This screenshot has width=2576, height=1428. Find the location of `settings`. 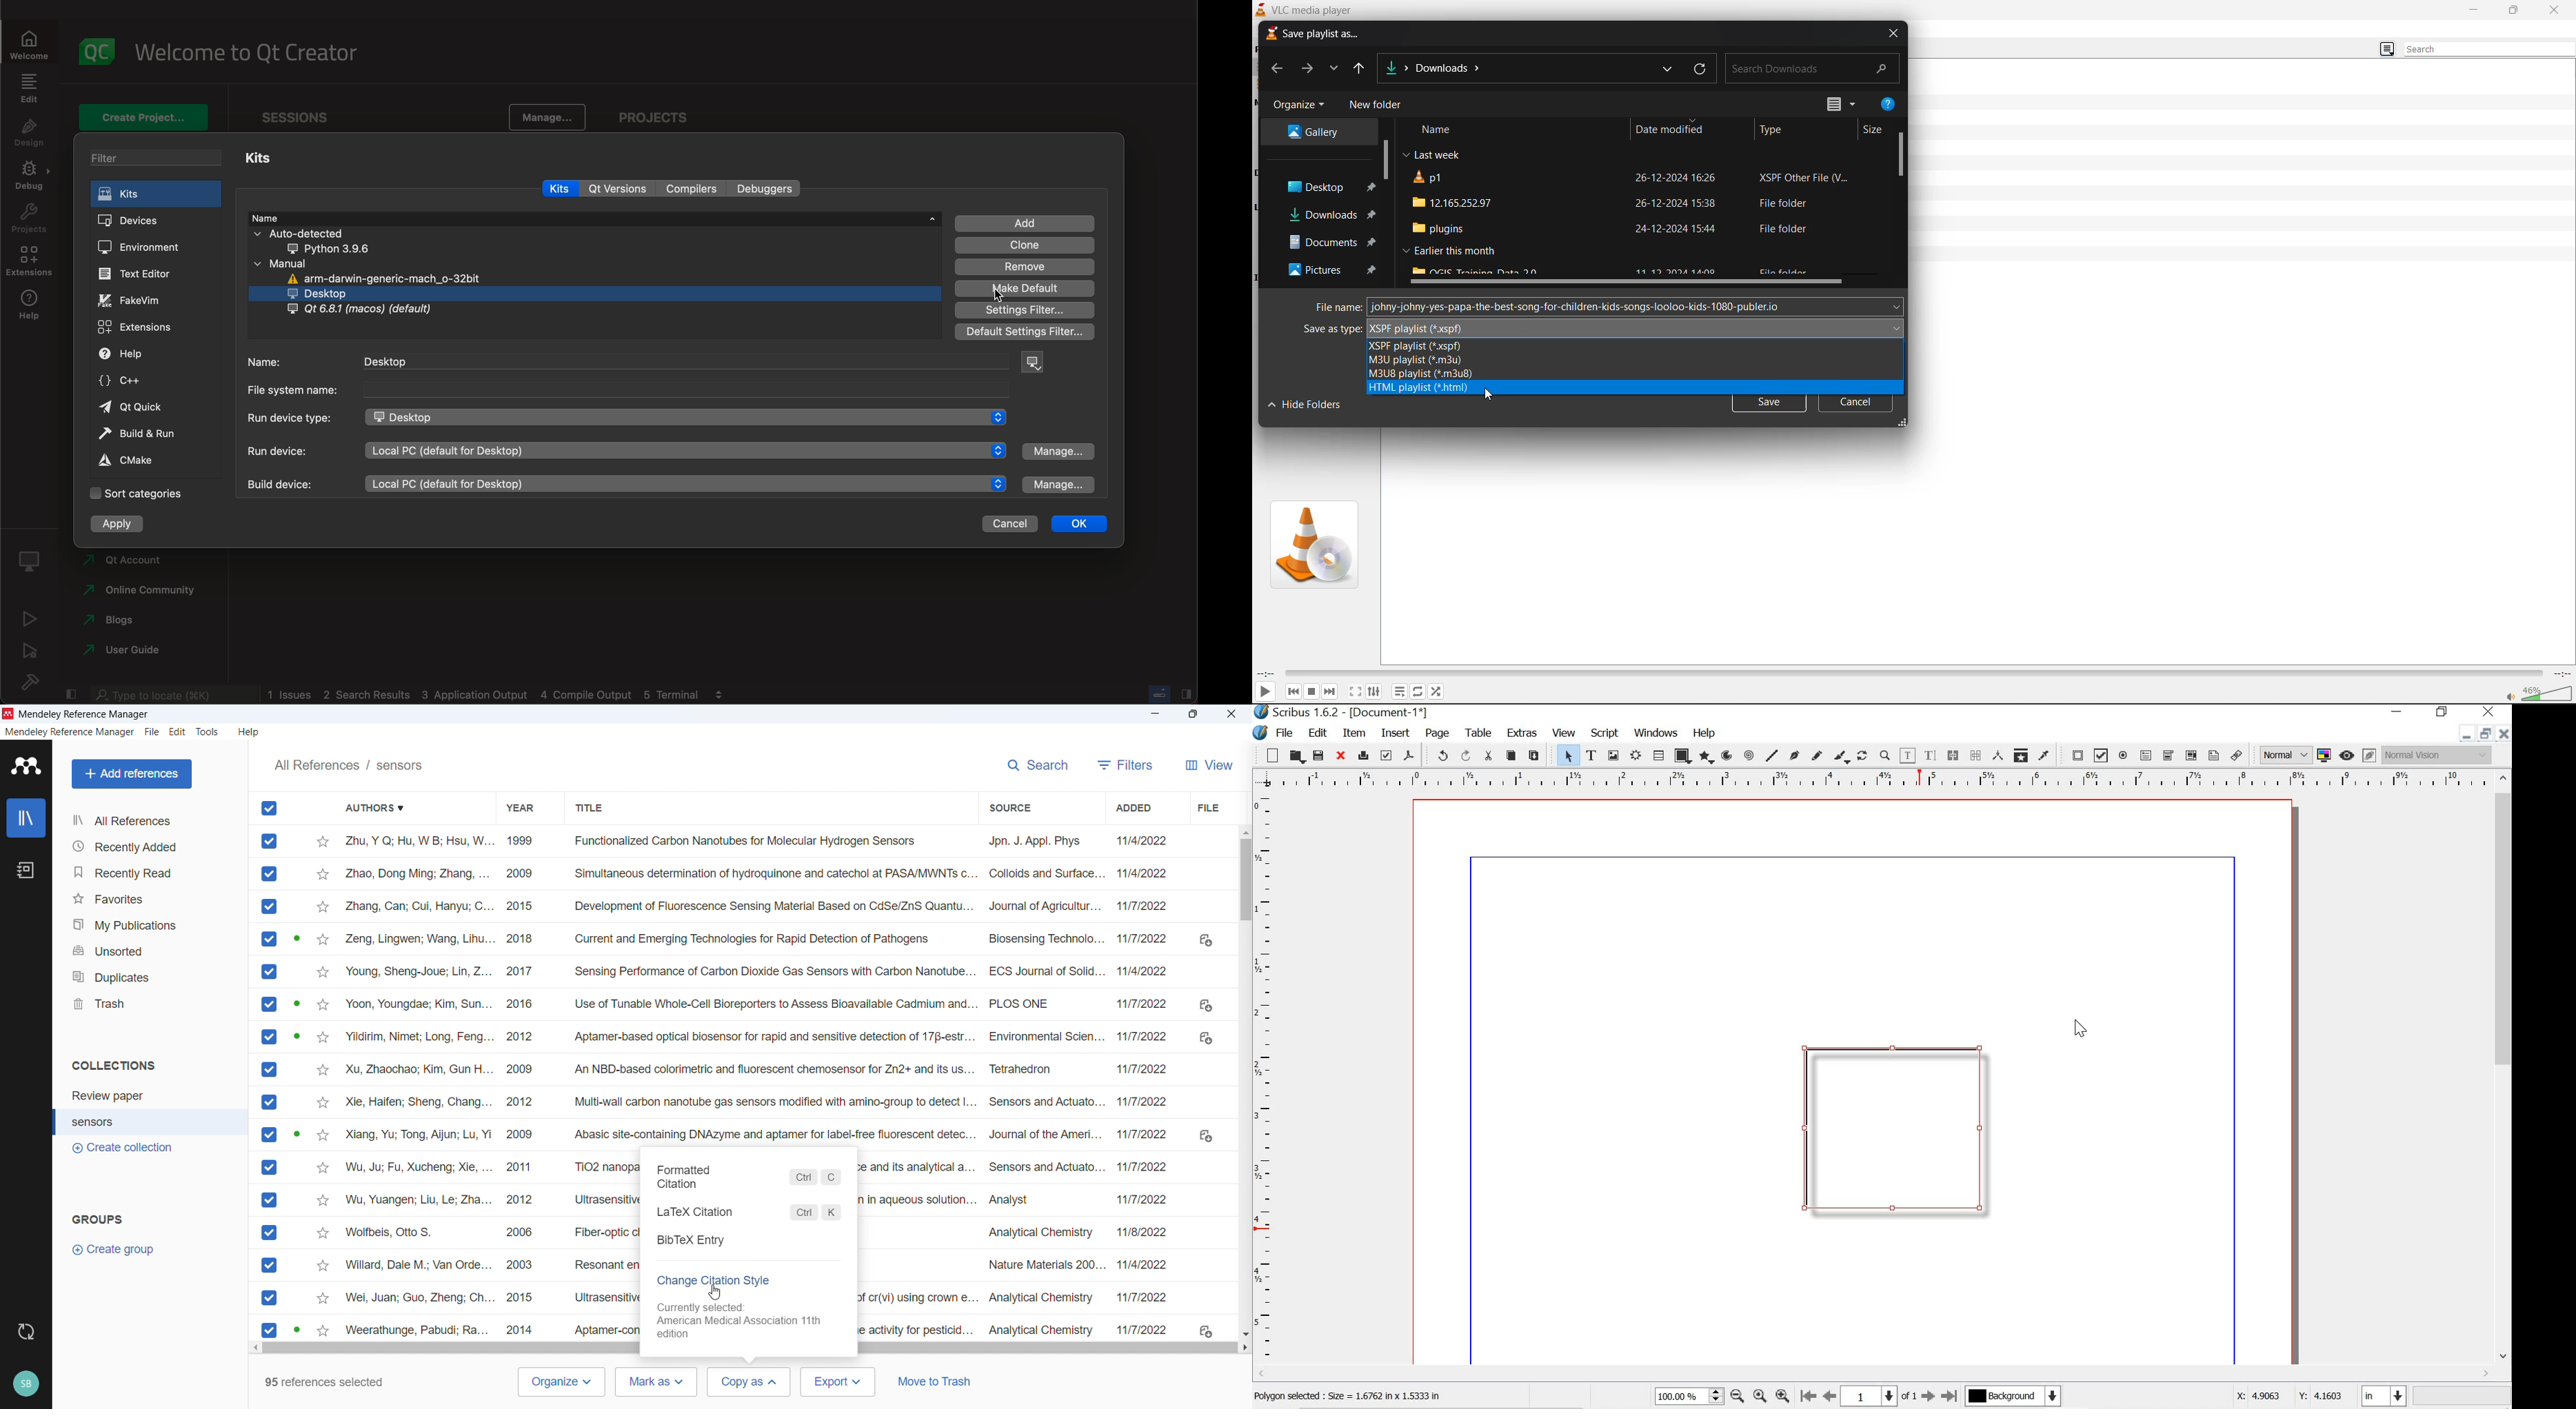

settings is located at coordinates (1376, 690).